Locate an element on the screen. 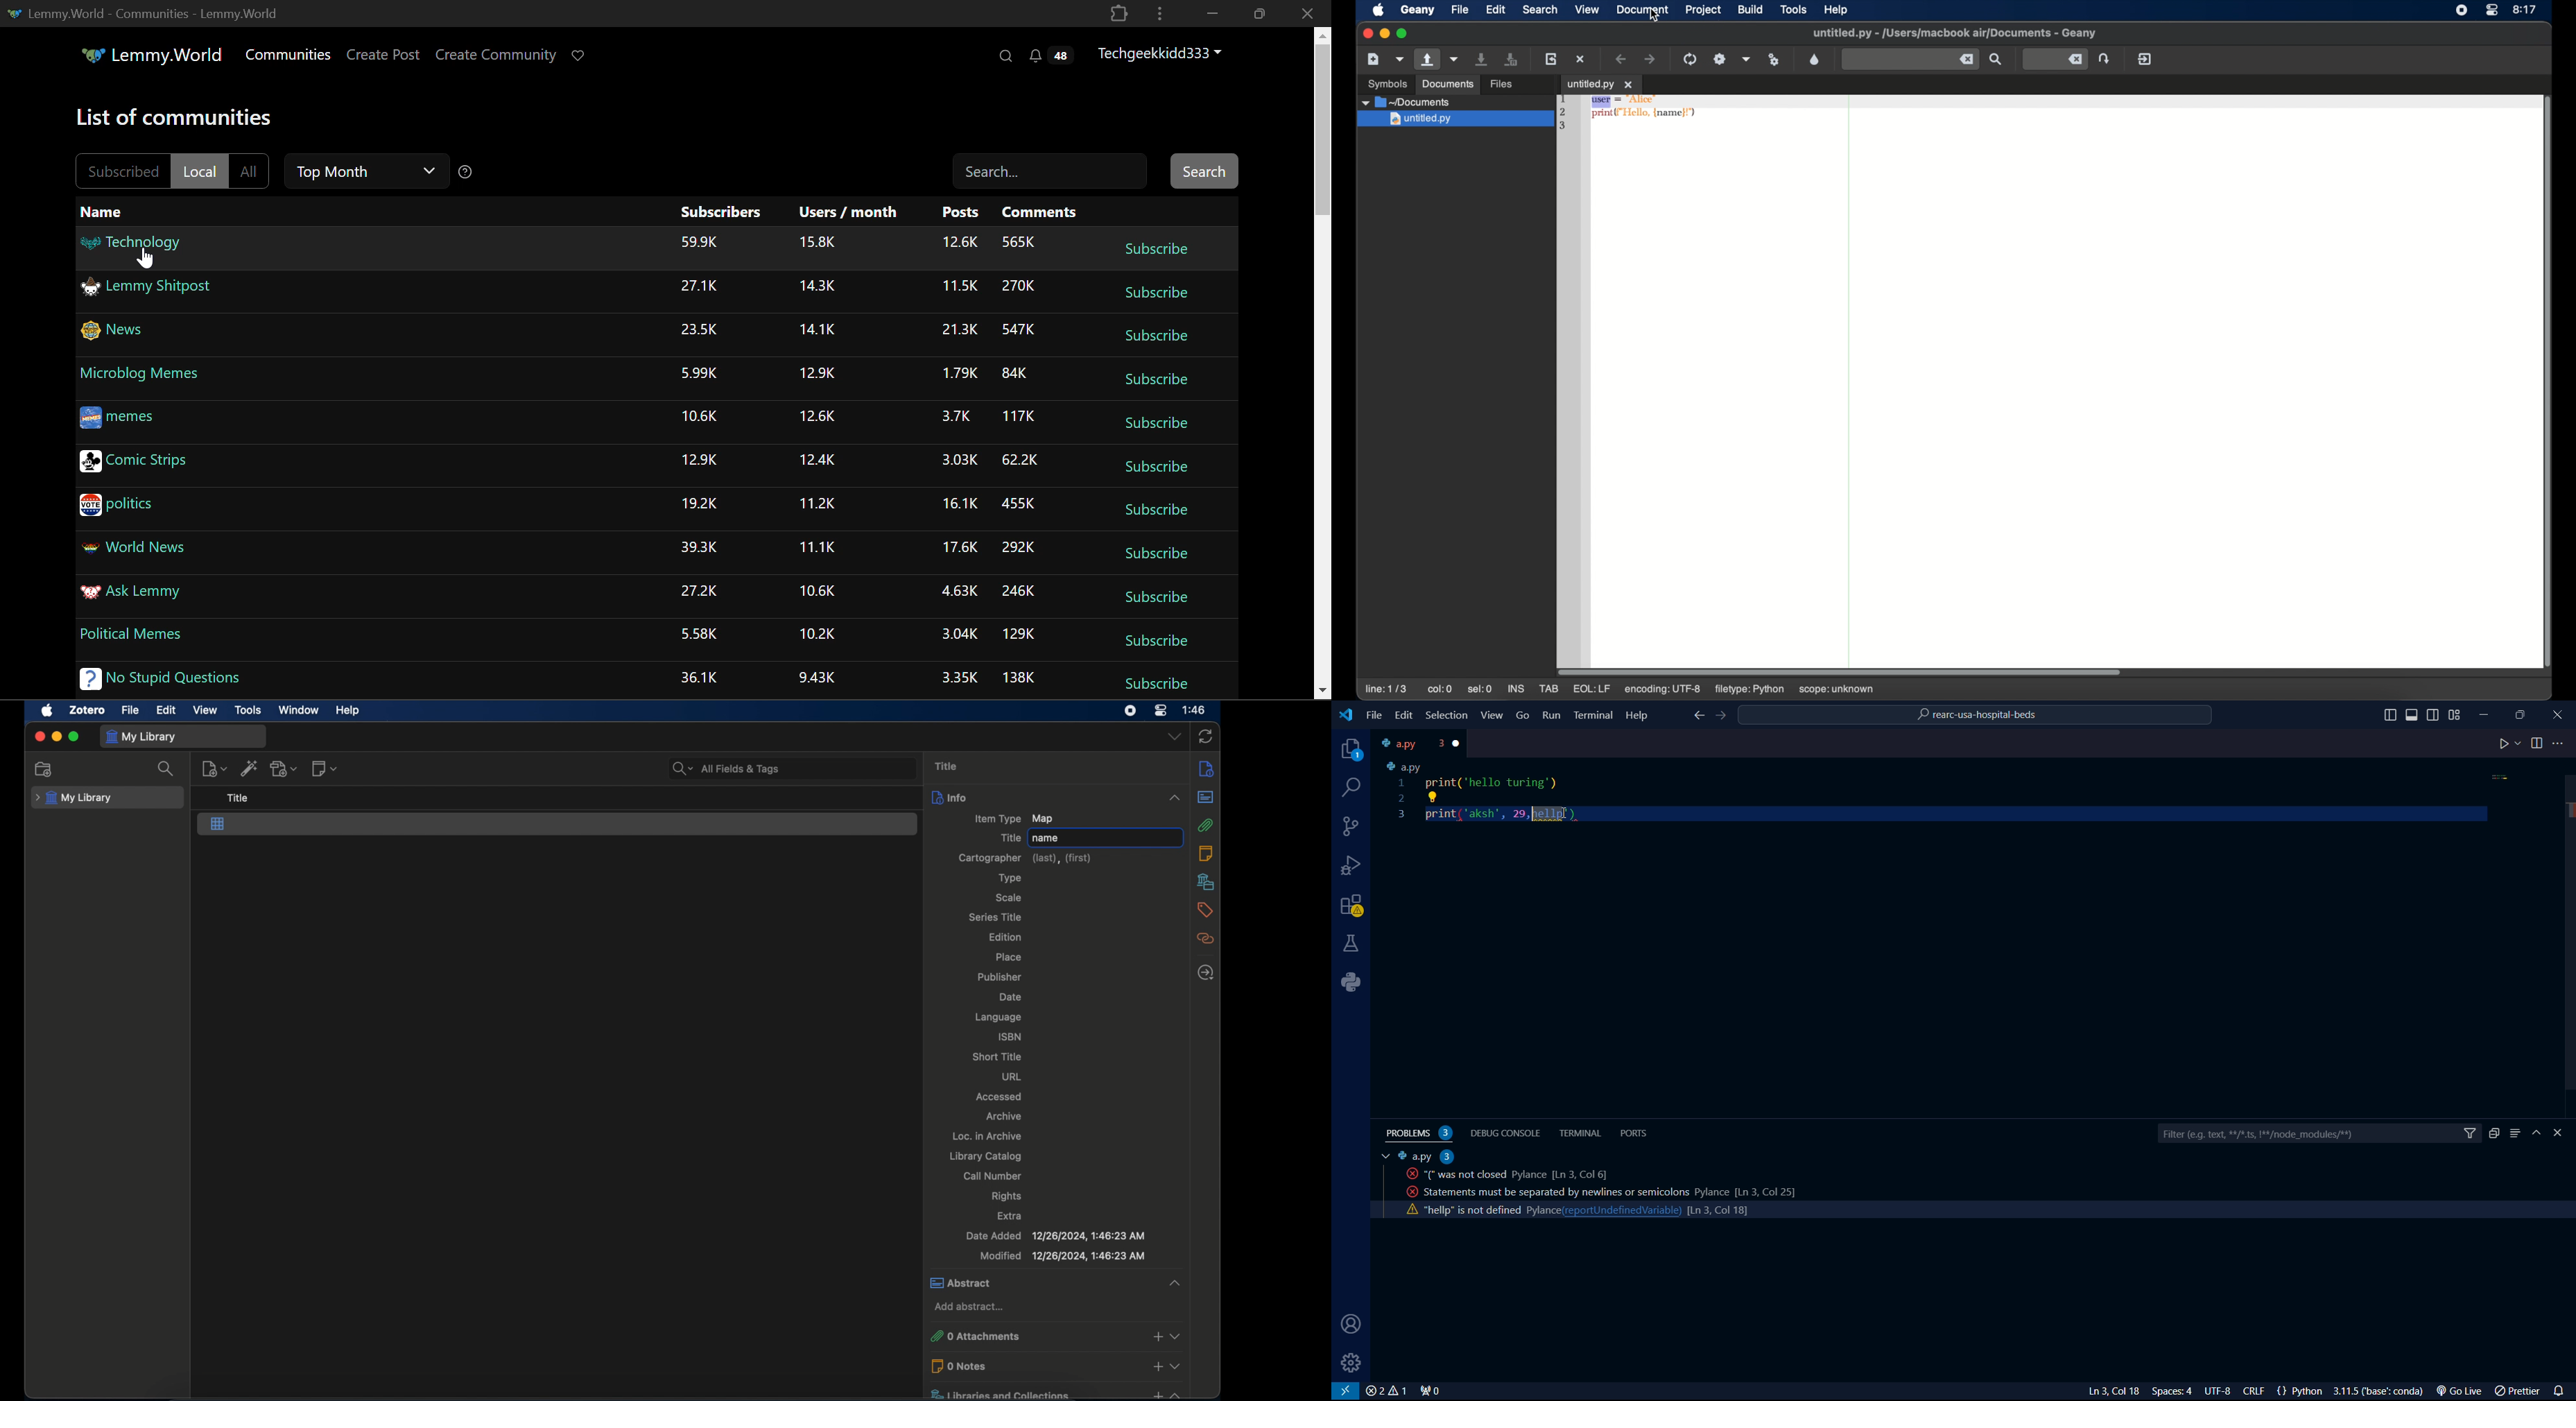  Amount  is located at coordinates (700, 504).